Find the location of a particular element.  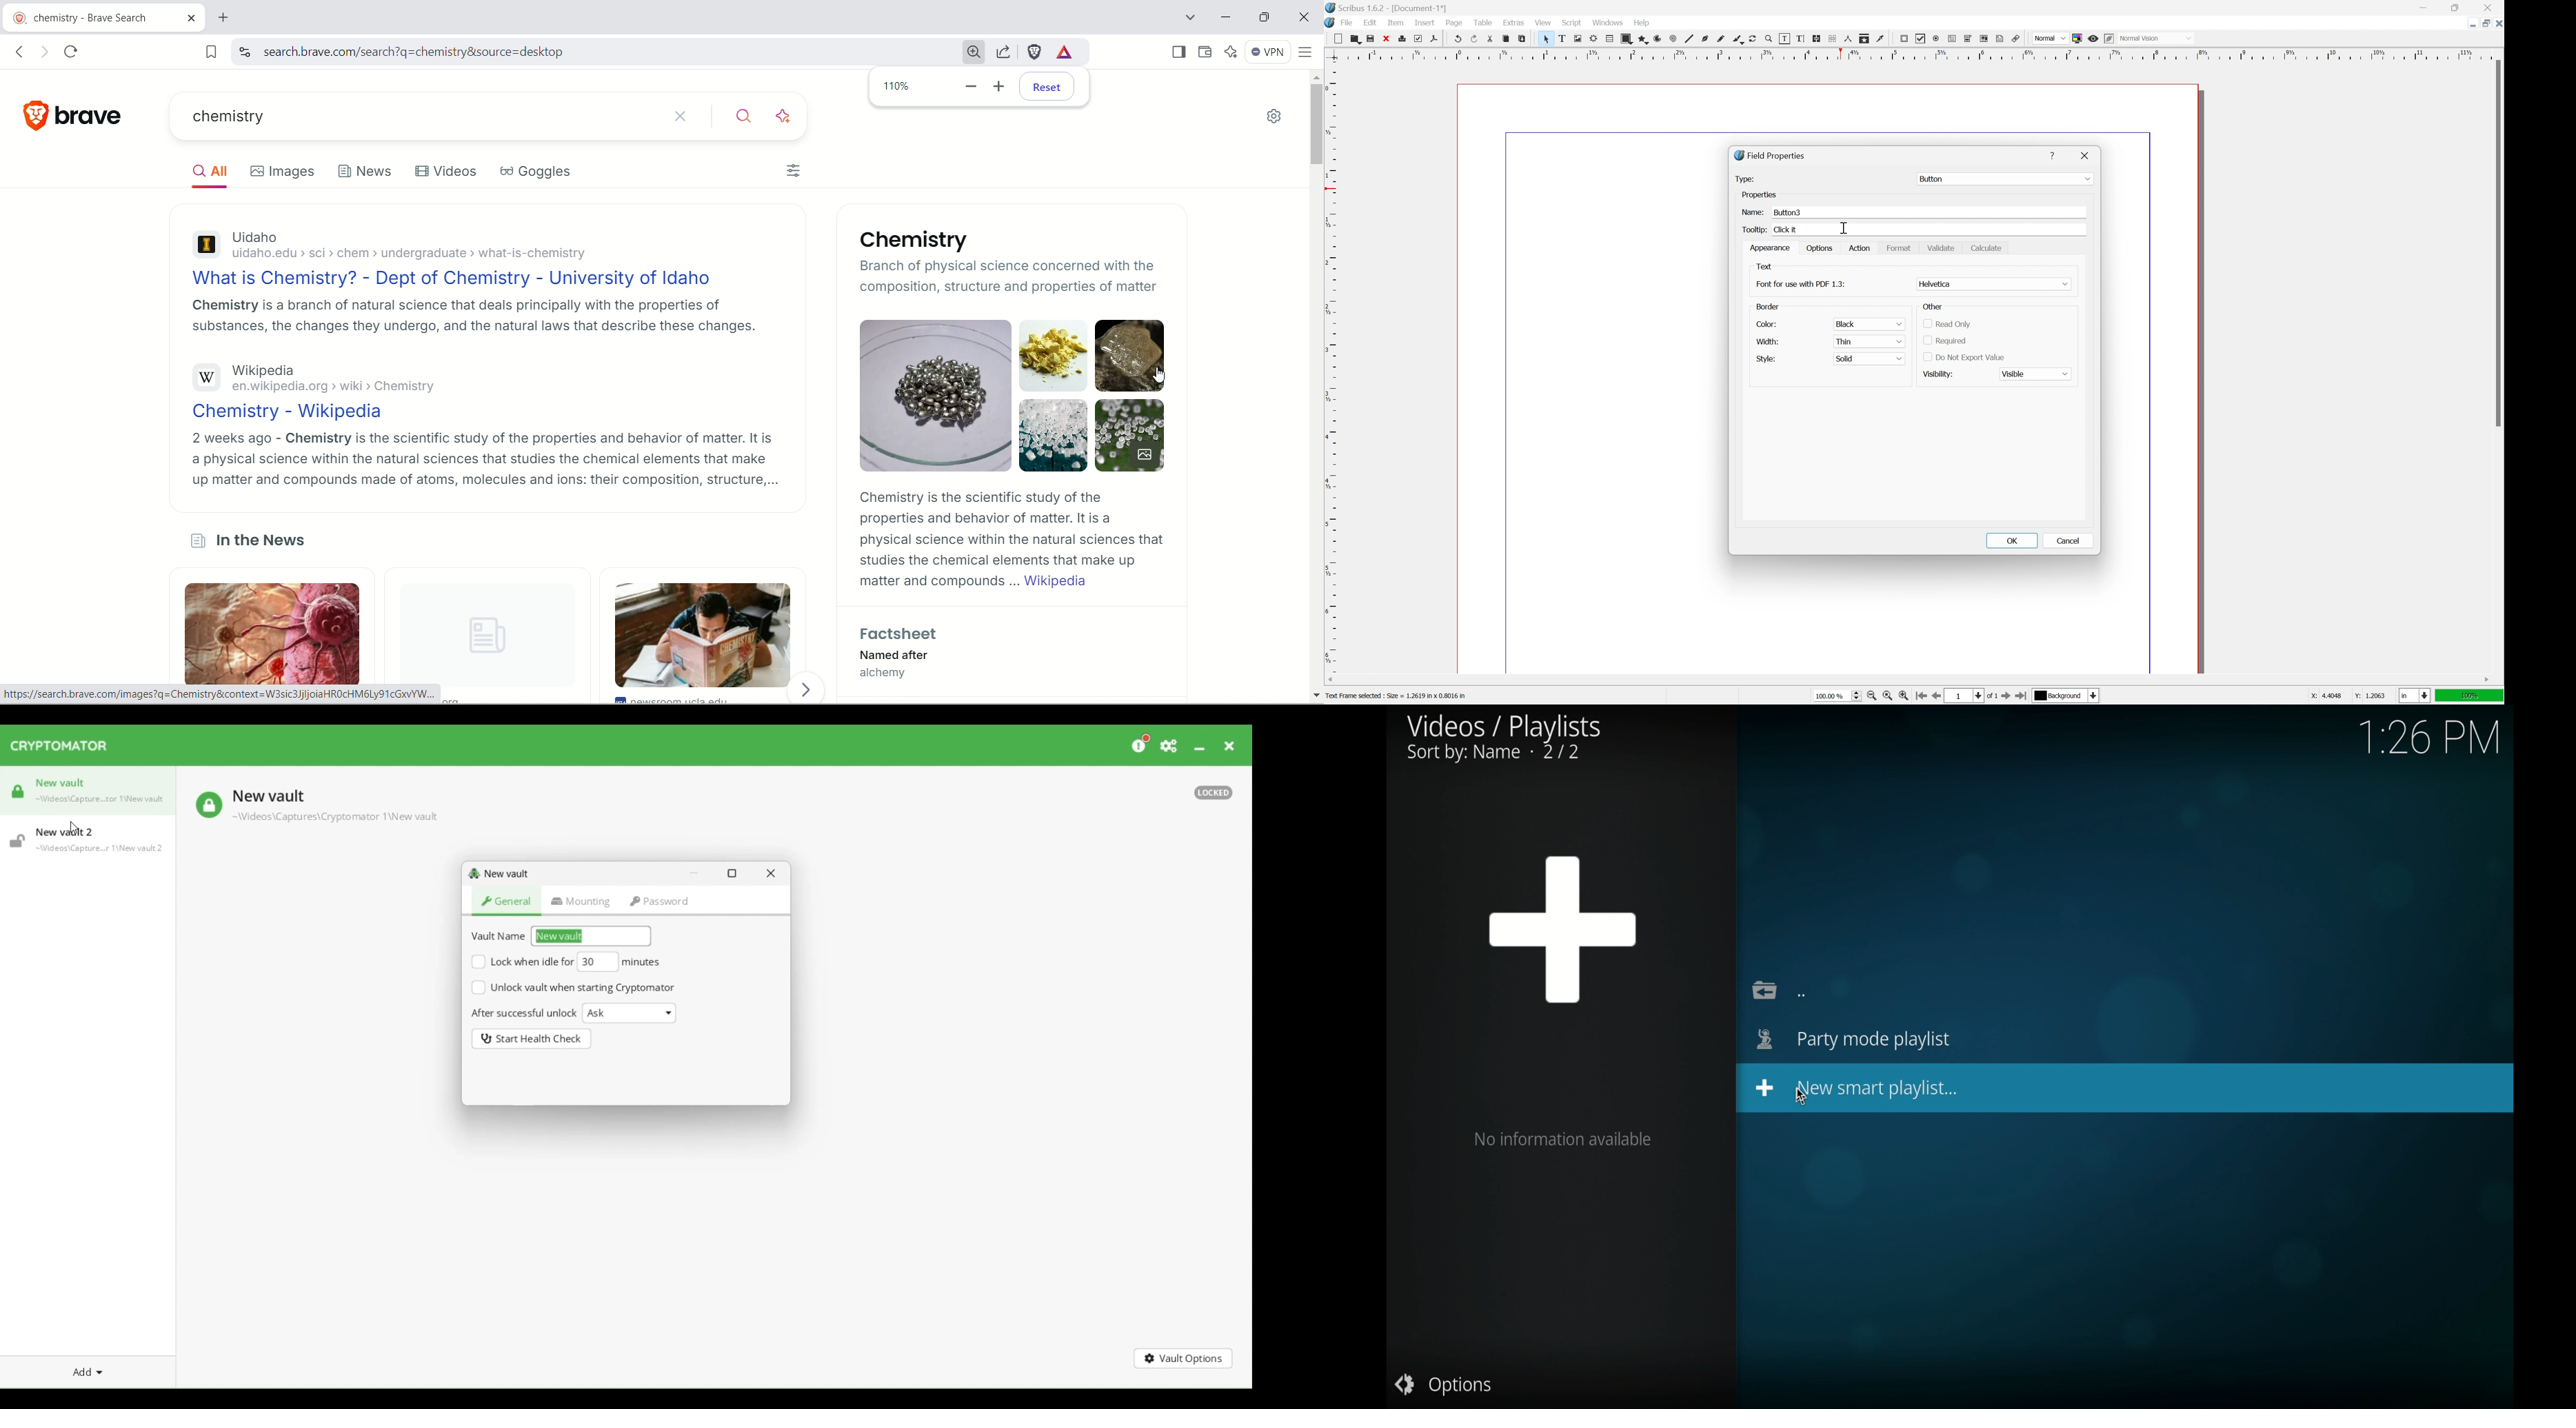

save as pdf is located at coordinates (1435, 39).